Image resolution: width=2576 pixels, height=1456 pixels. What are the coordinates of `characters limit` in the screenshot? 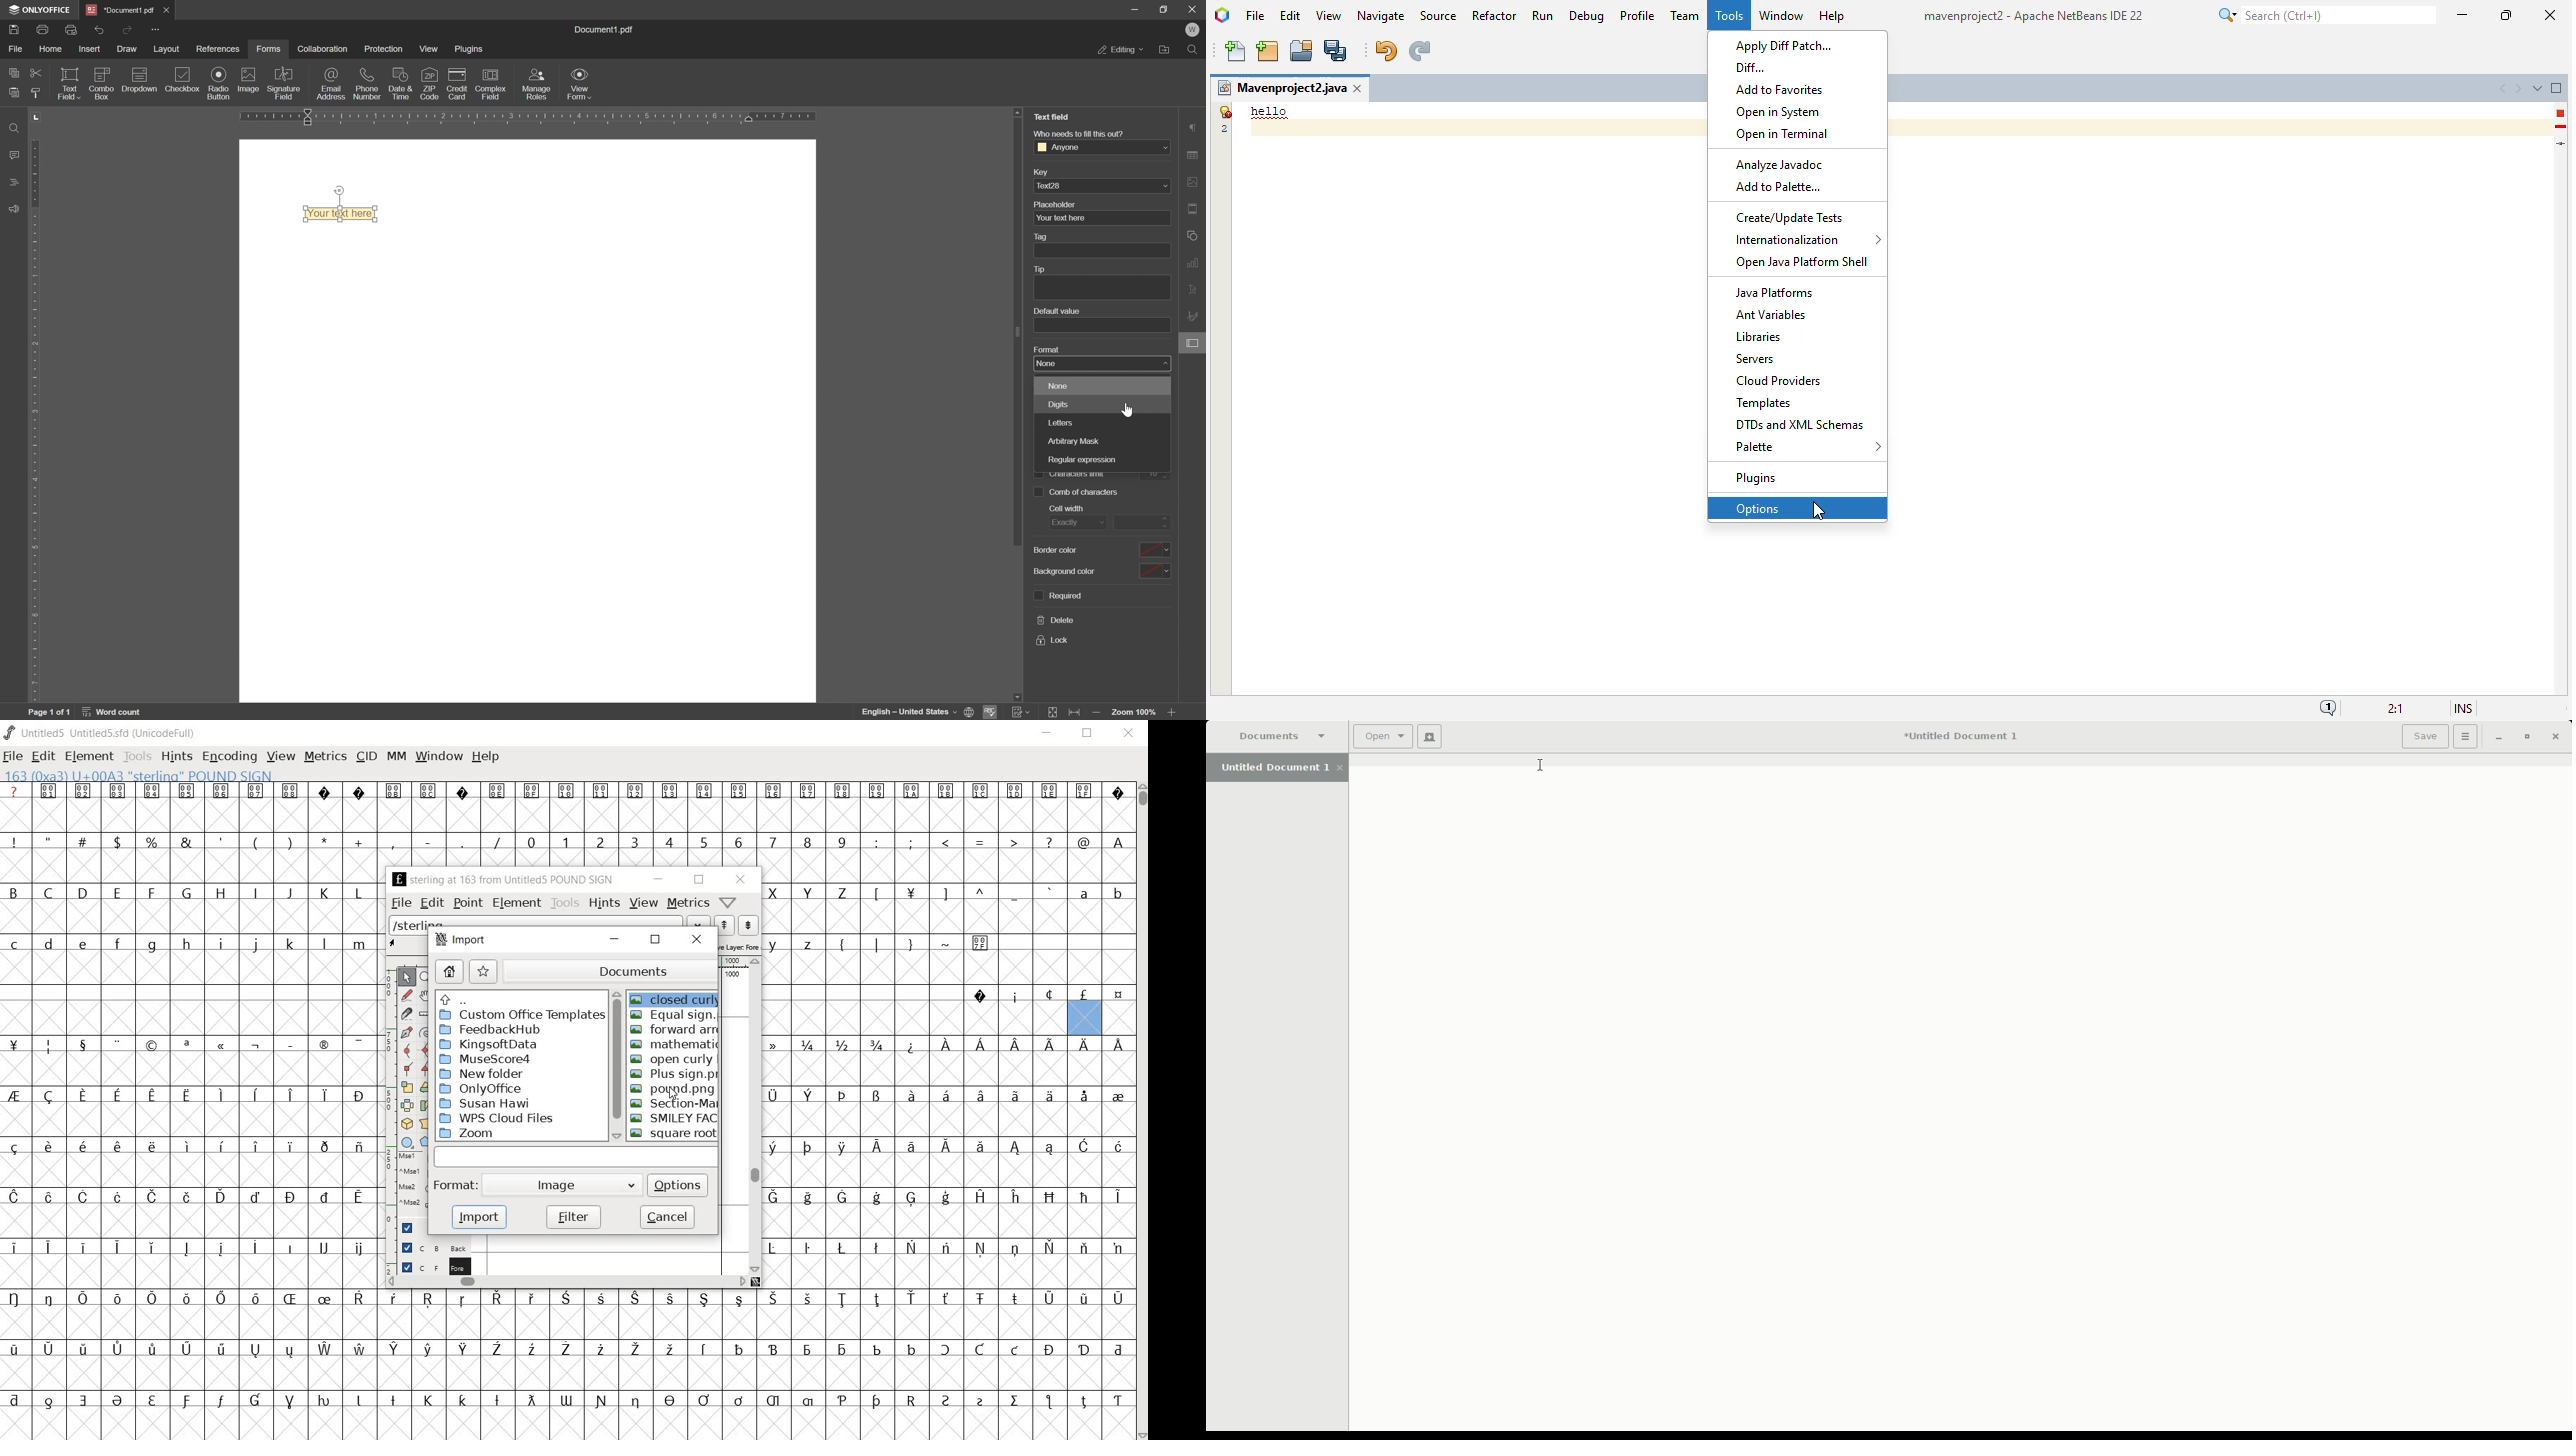 It's located at (1072, 474).